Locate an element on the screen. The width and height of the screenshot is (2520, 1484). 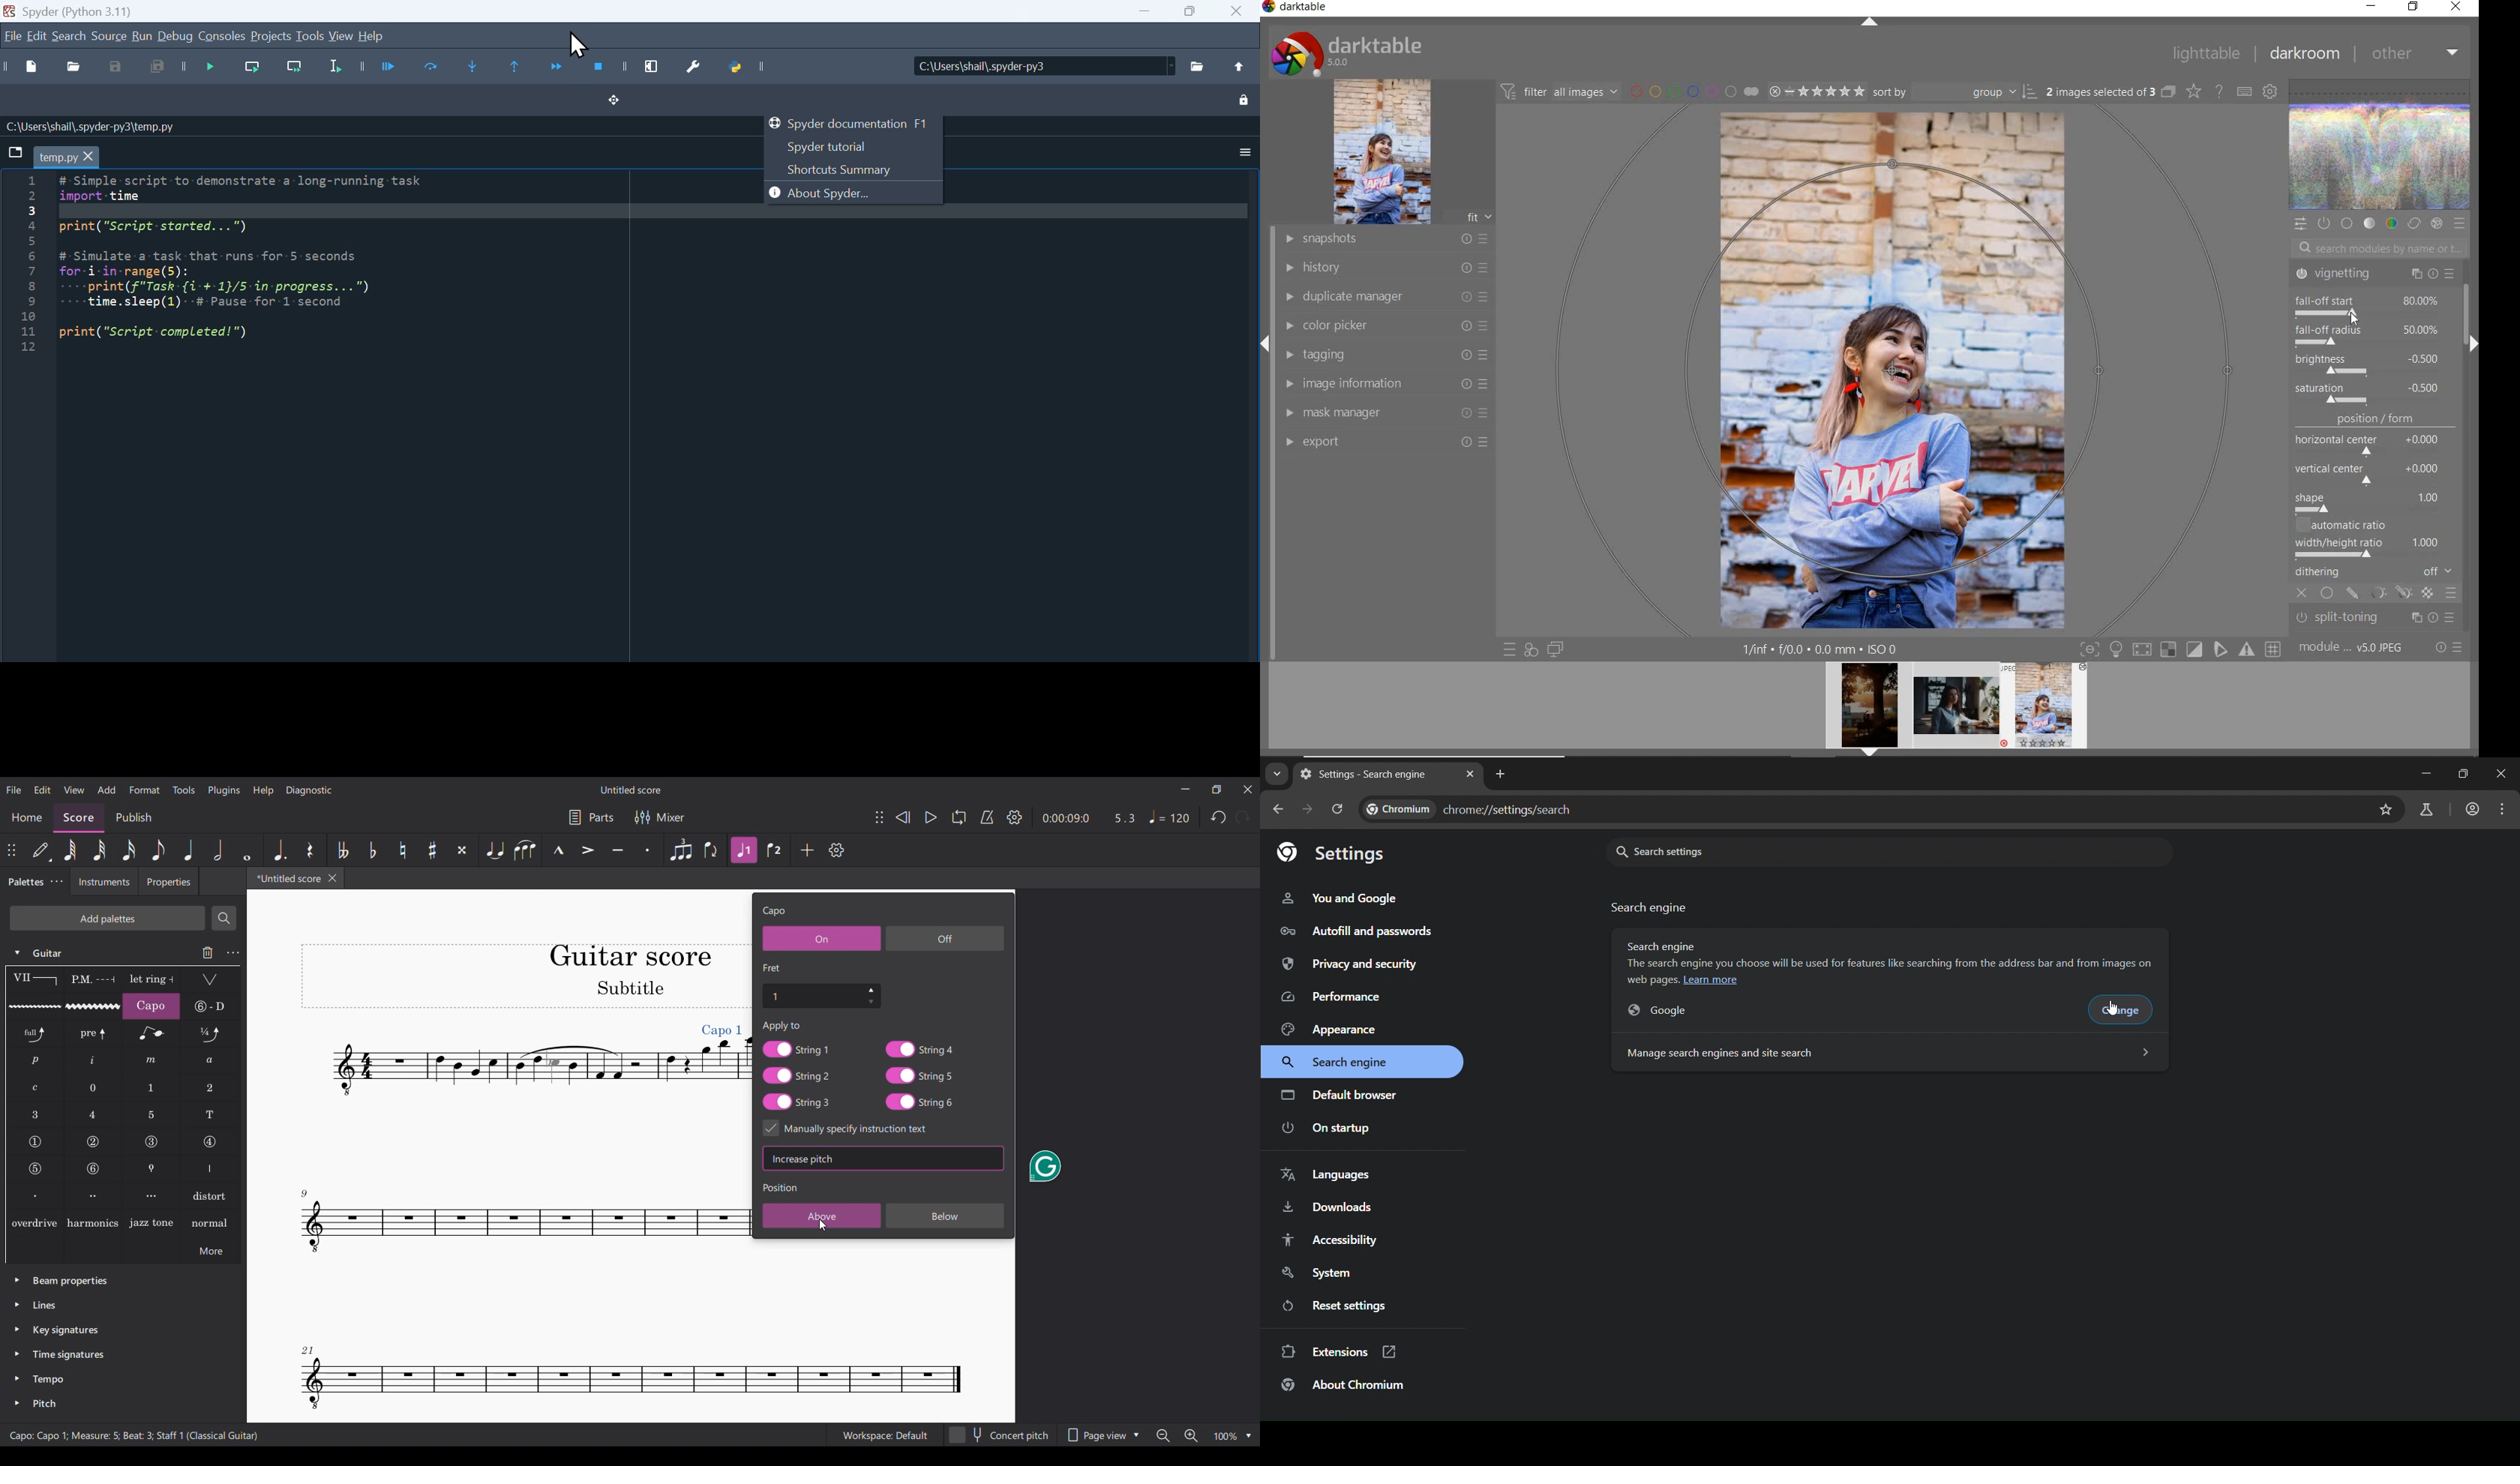
Text typed in is located at coordinates (804, 1159).